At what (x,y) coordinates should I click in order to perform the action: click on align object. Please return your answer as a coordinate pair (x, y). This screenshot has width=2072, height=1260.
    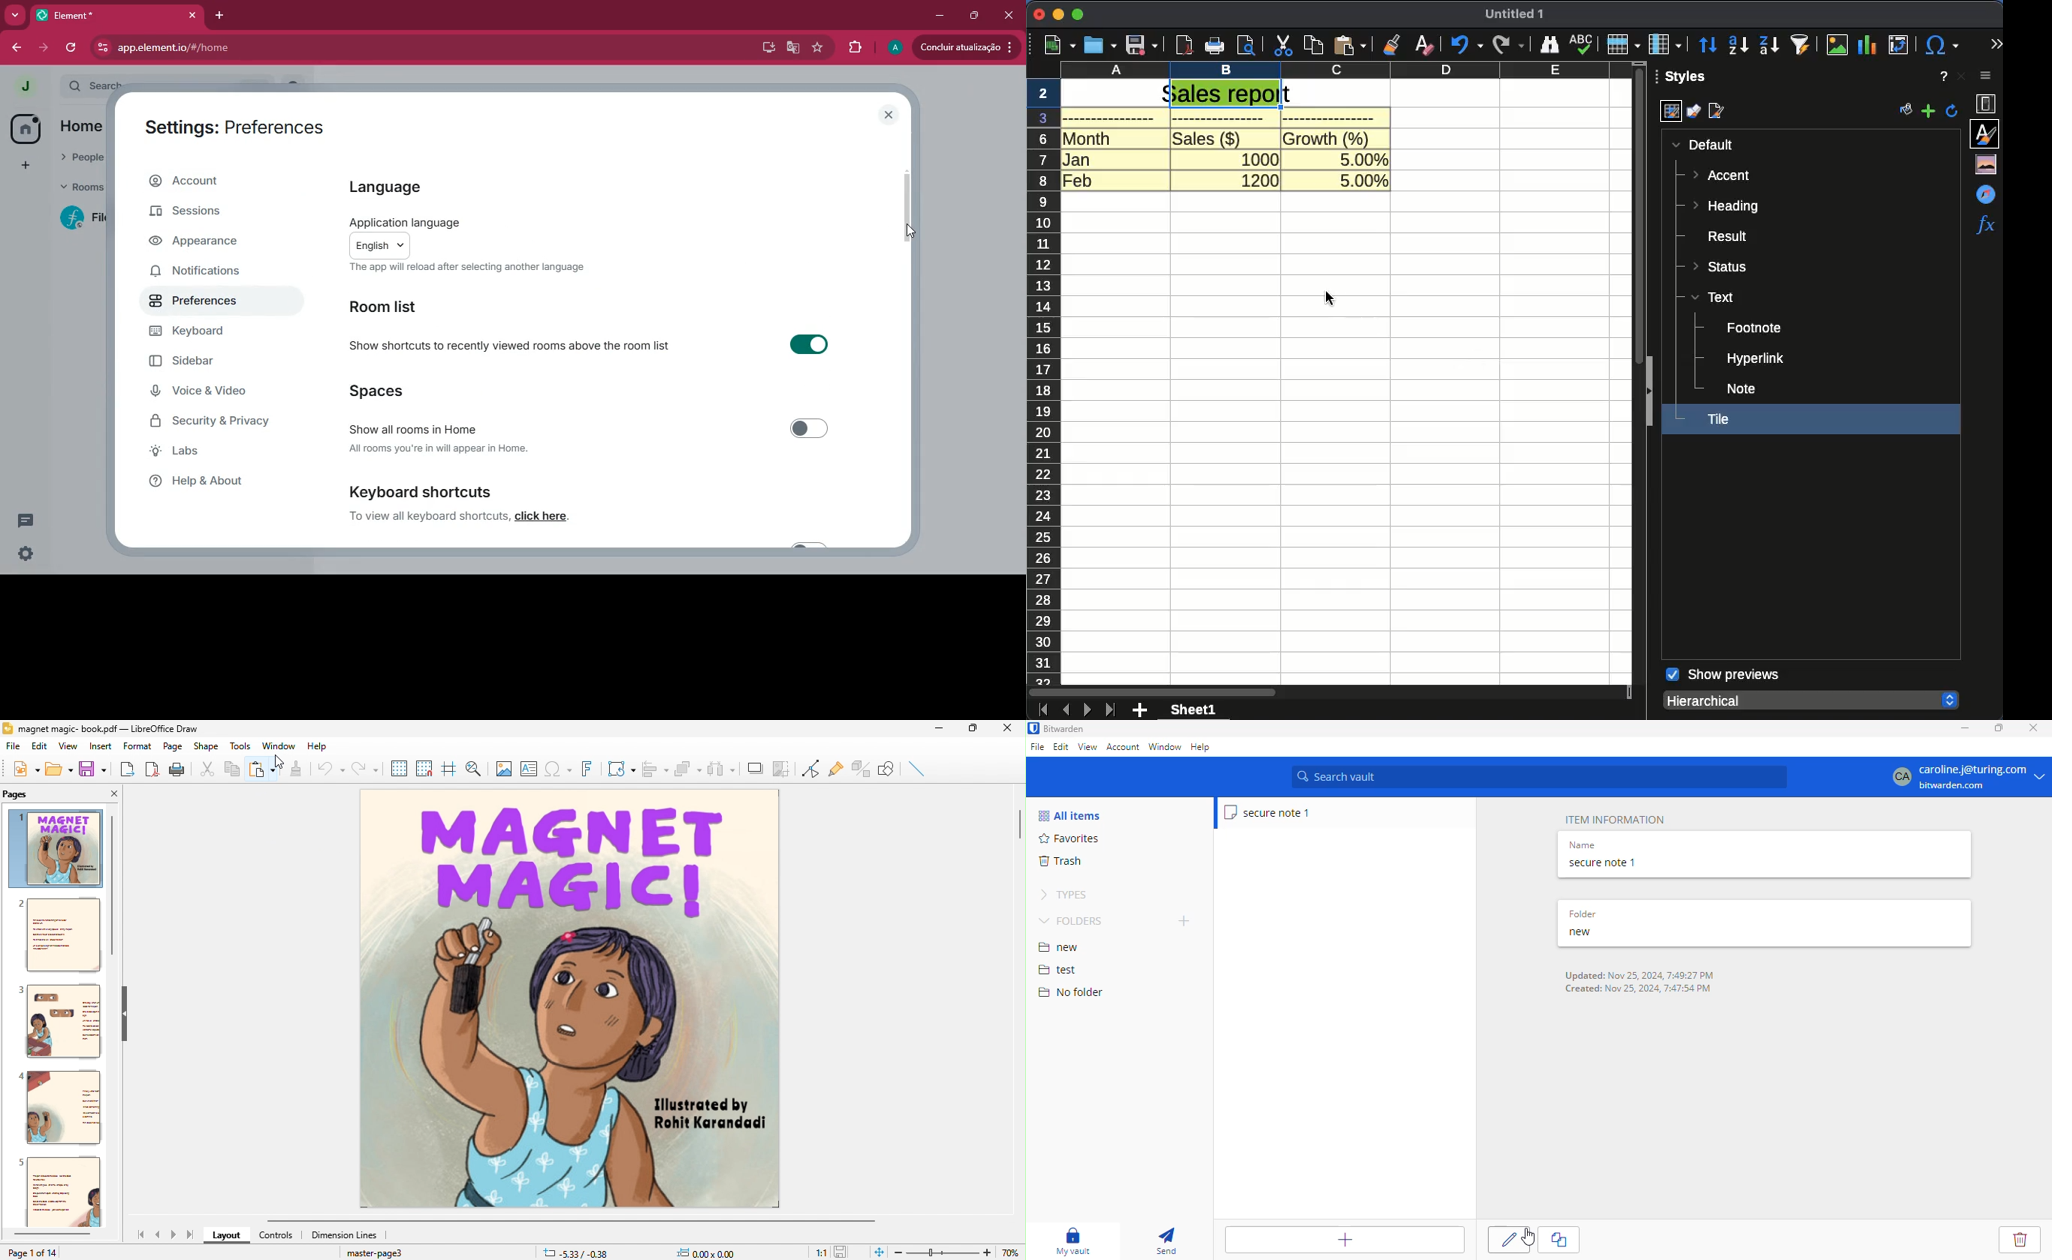
    Looking at the image, I should click on (655, 767).